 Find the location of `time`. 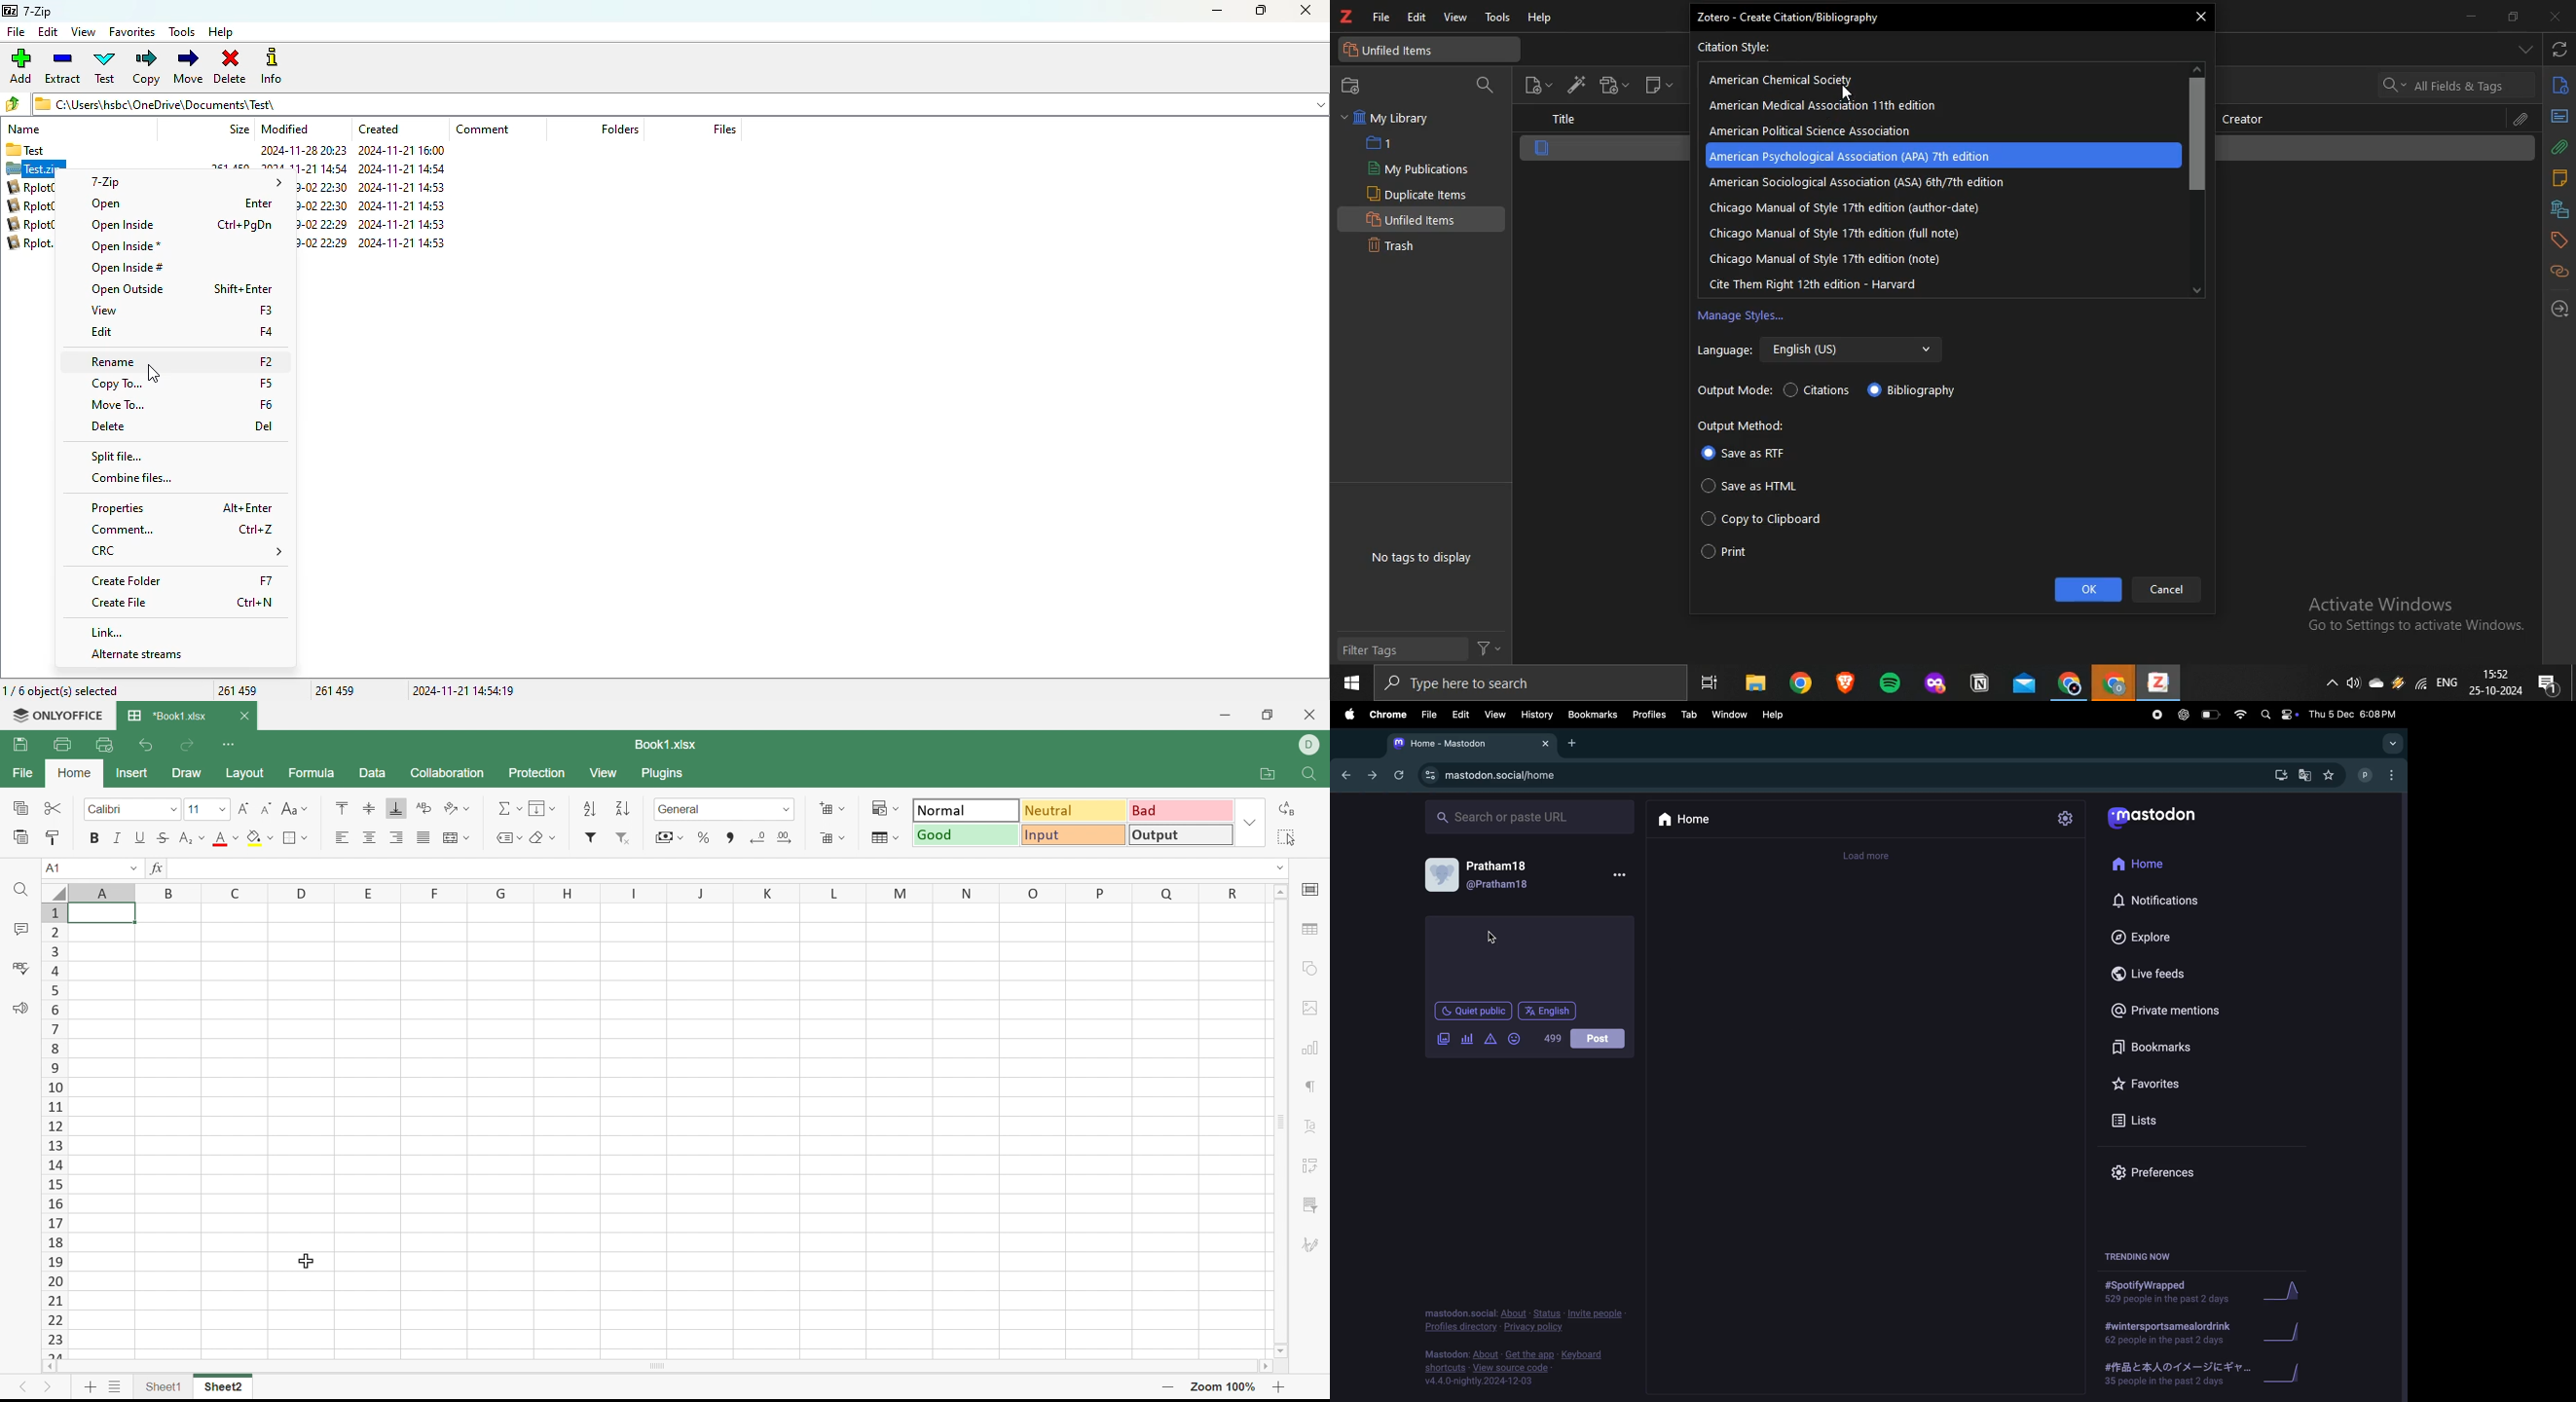

time is located at coordinates (2497, 673).